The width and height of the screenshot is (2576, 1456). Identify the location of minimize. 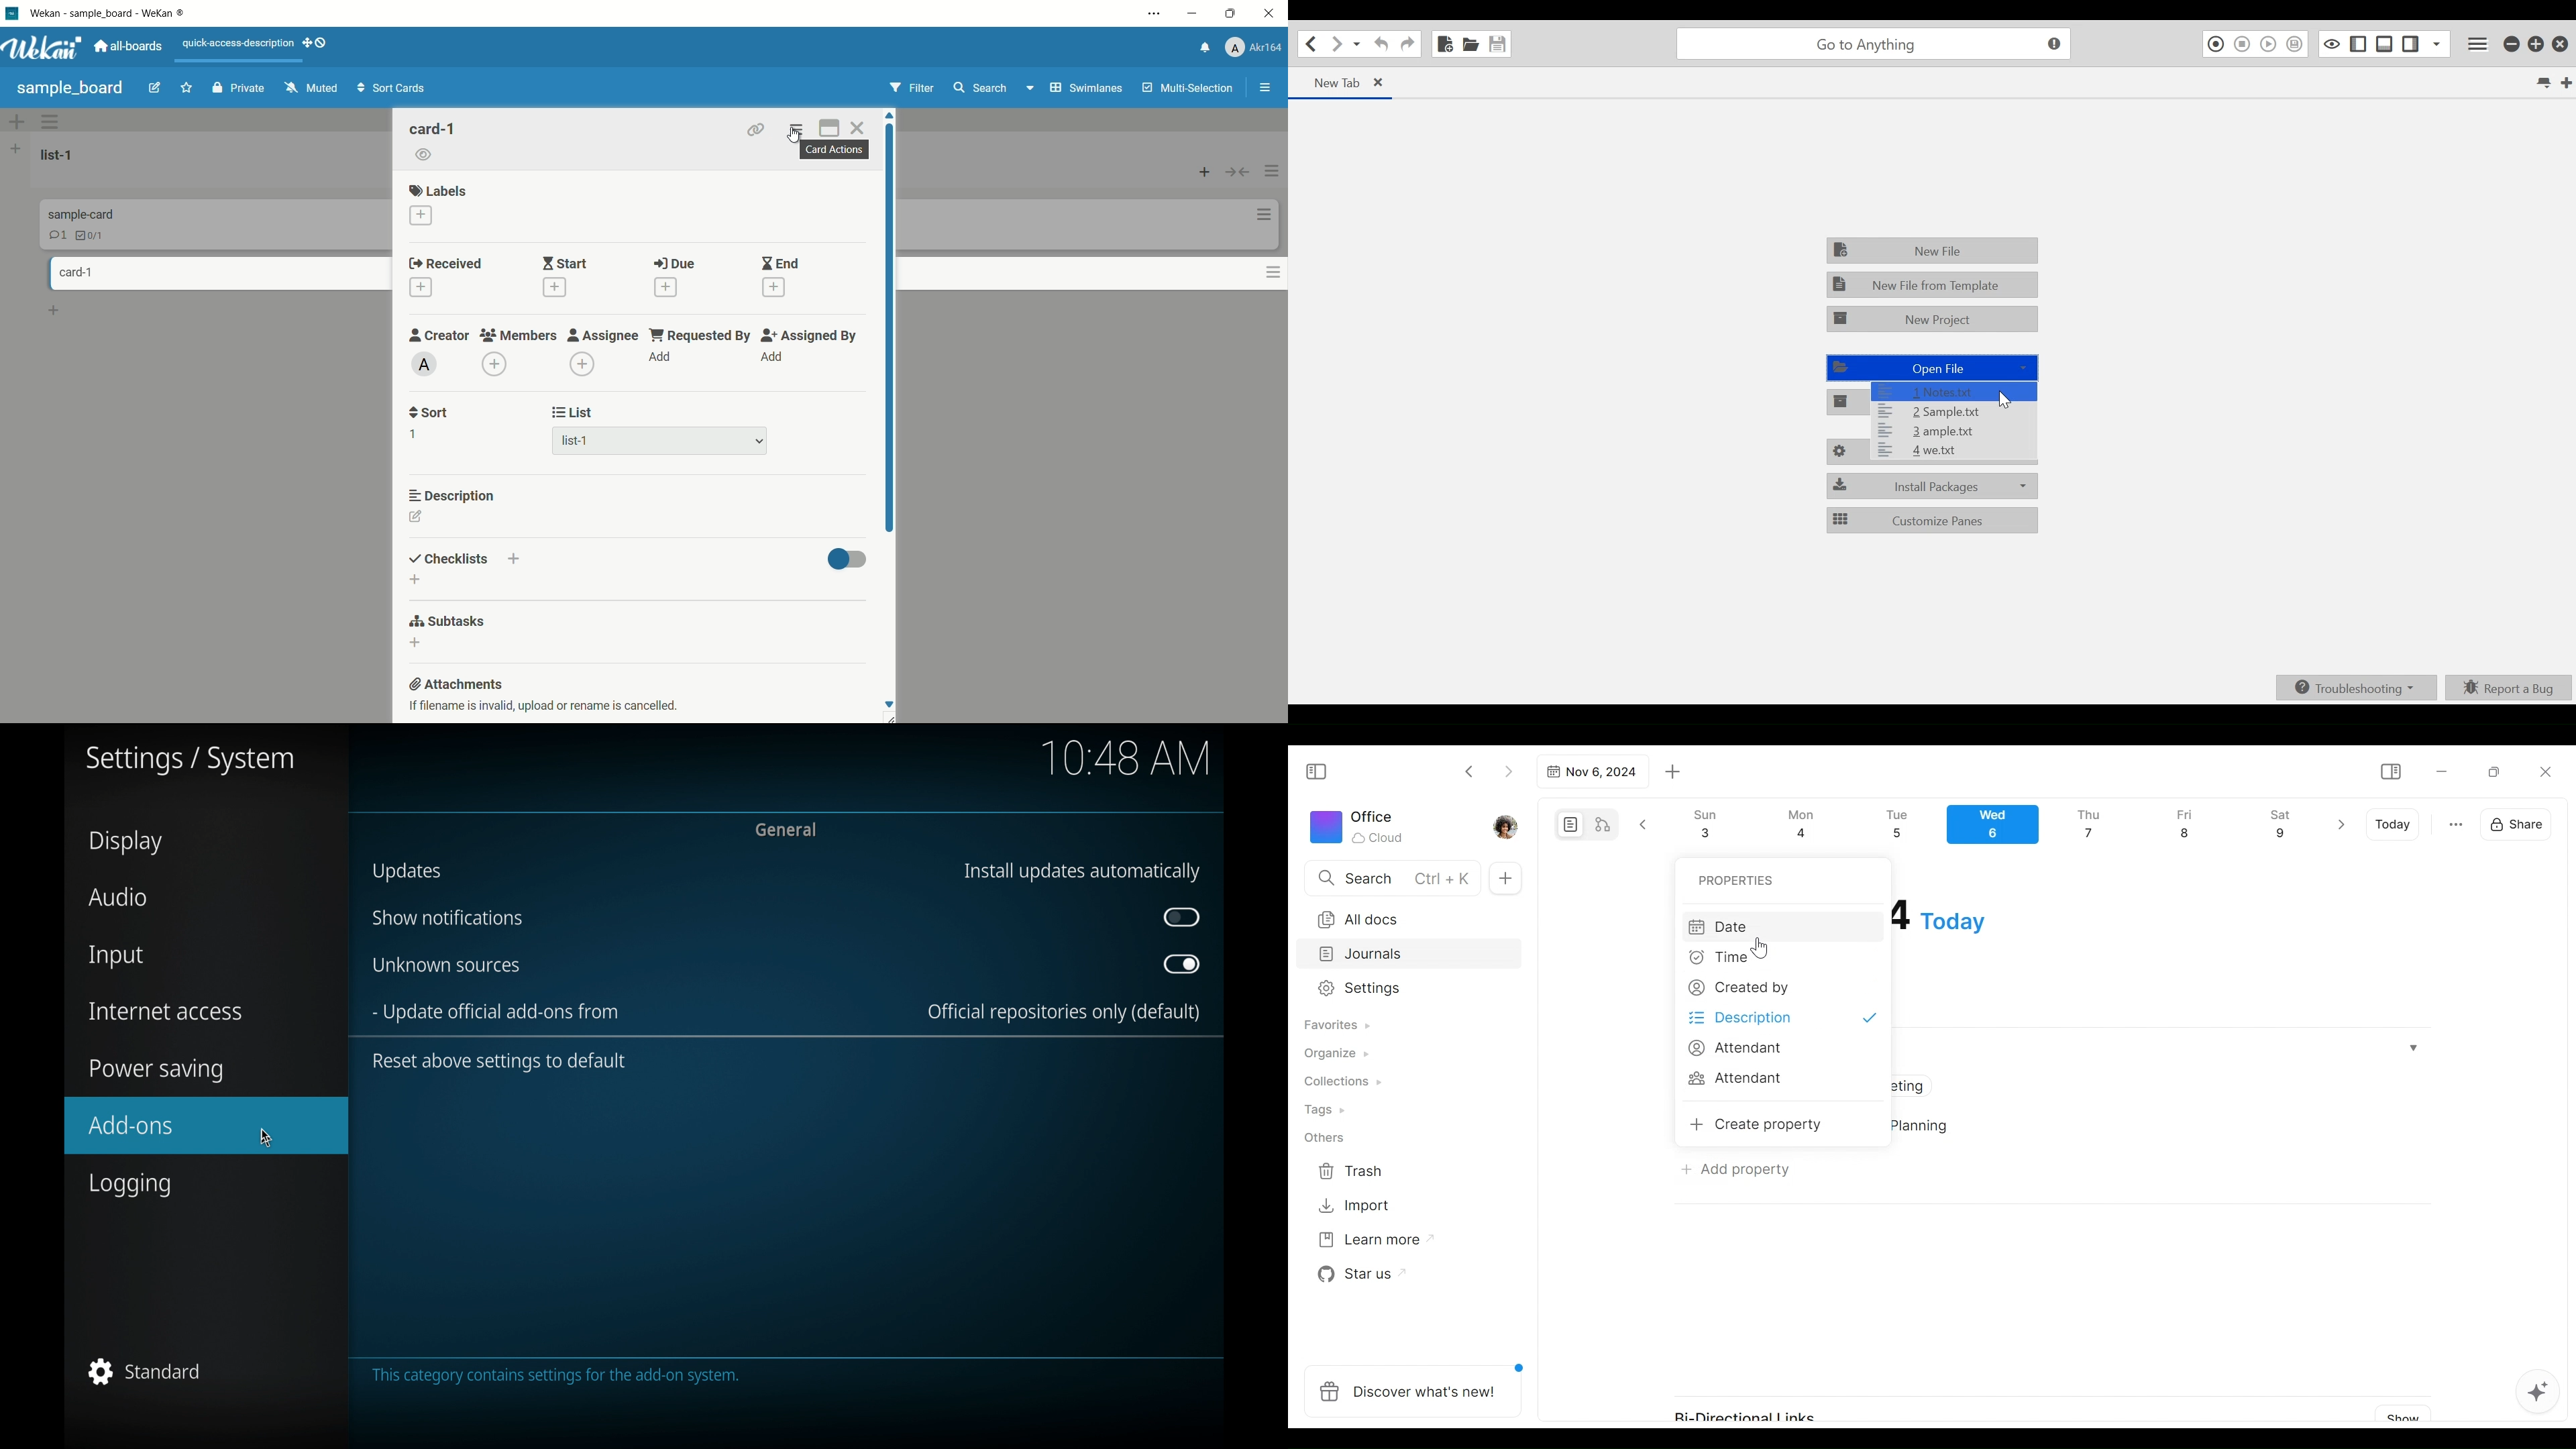
(1192, 14).